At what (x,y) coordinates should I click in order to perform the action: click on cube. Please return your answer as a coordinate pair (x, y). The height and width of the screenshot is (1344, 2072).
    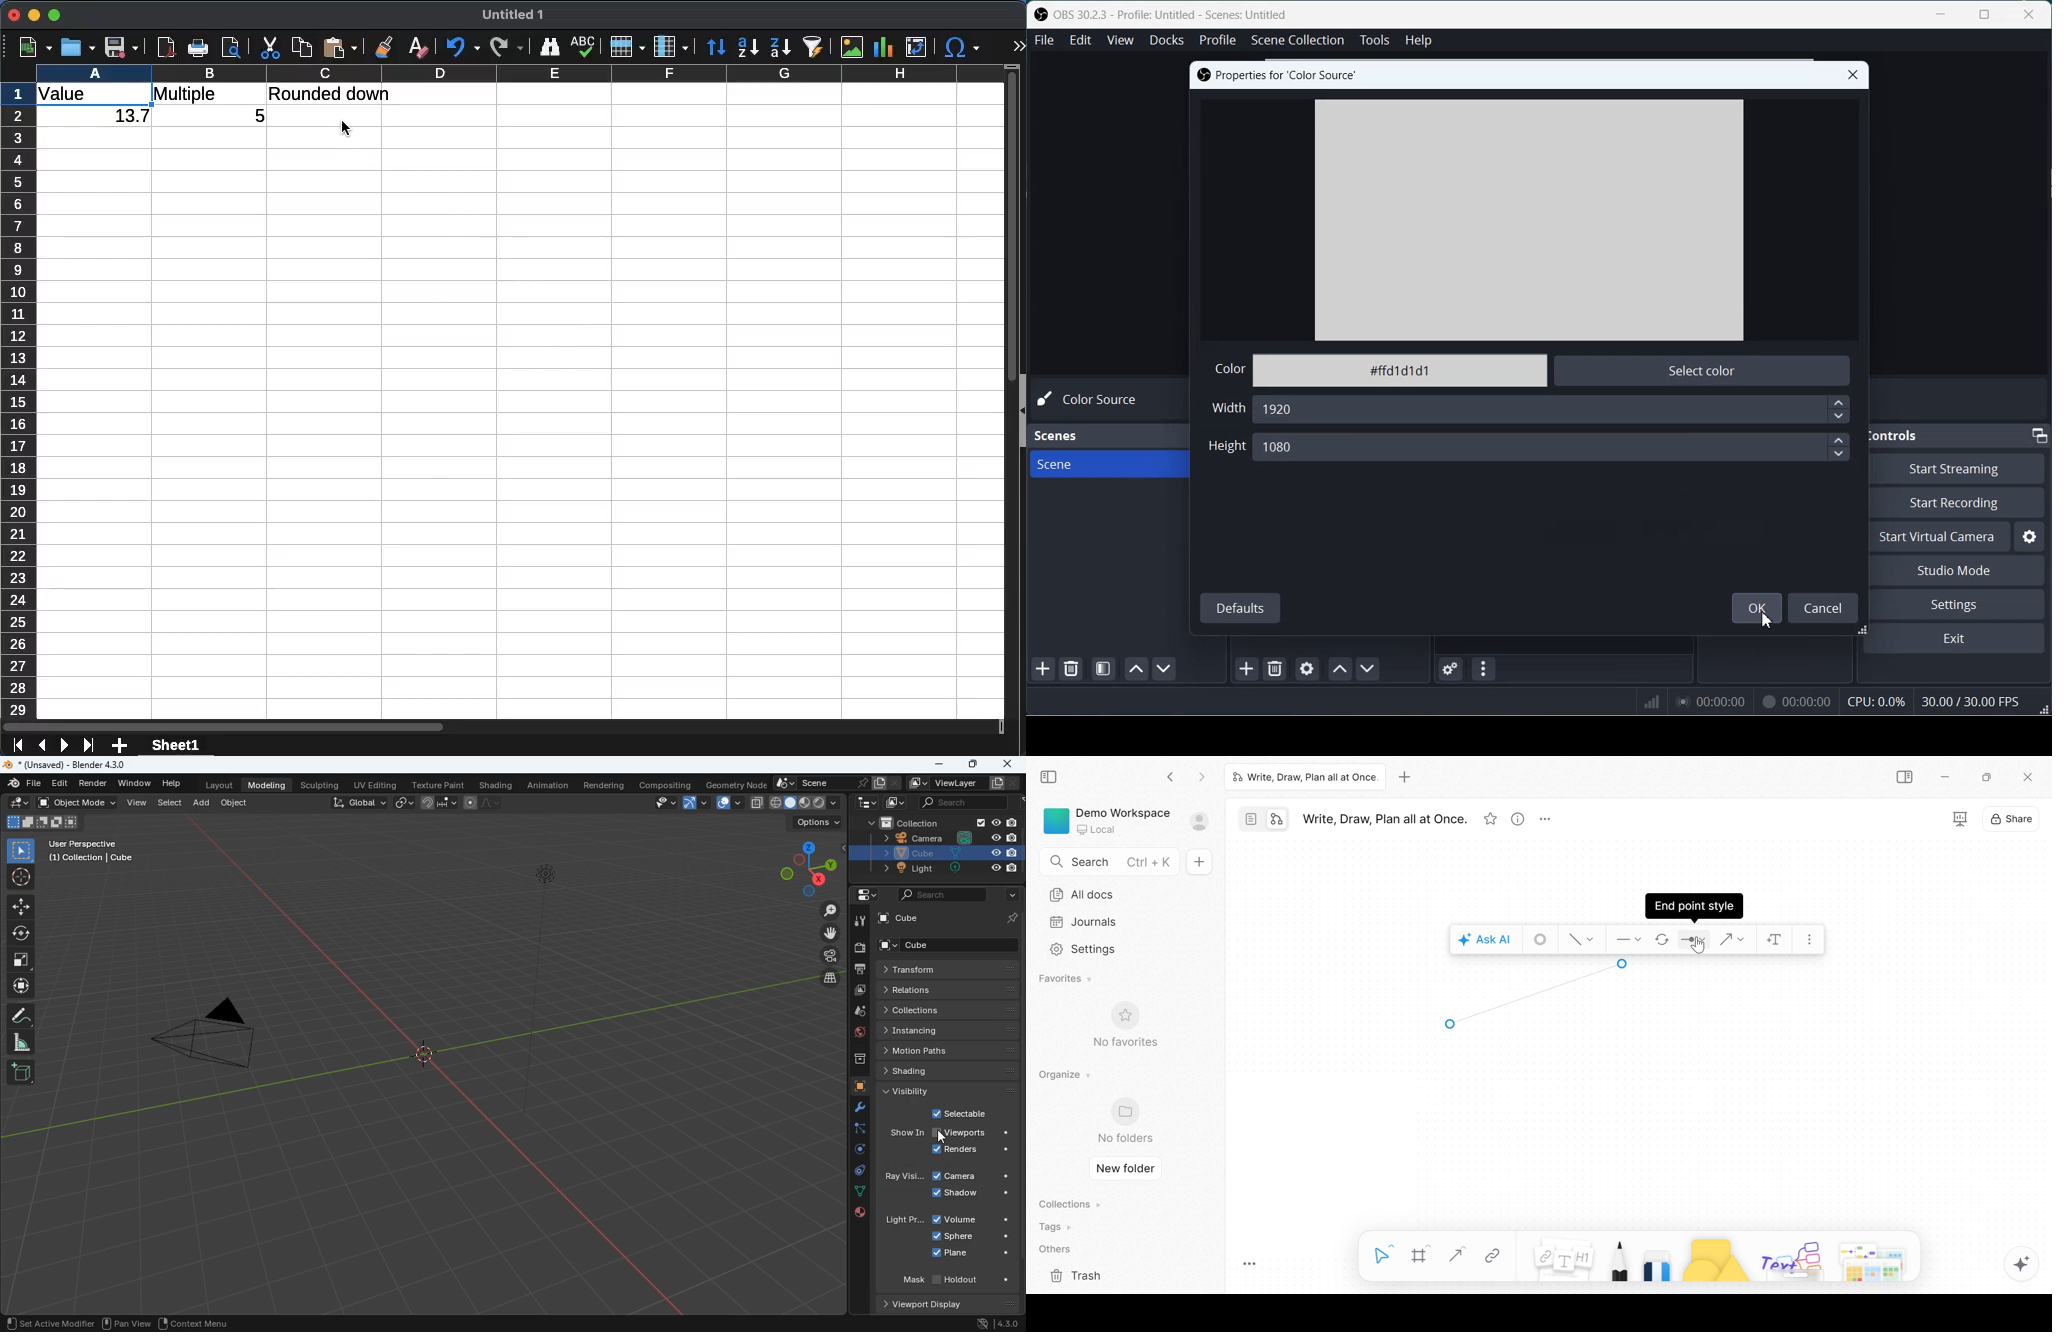
    Looking at the image, I should click on (423, 1055).